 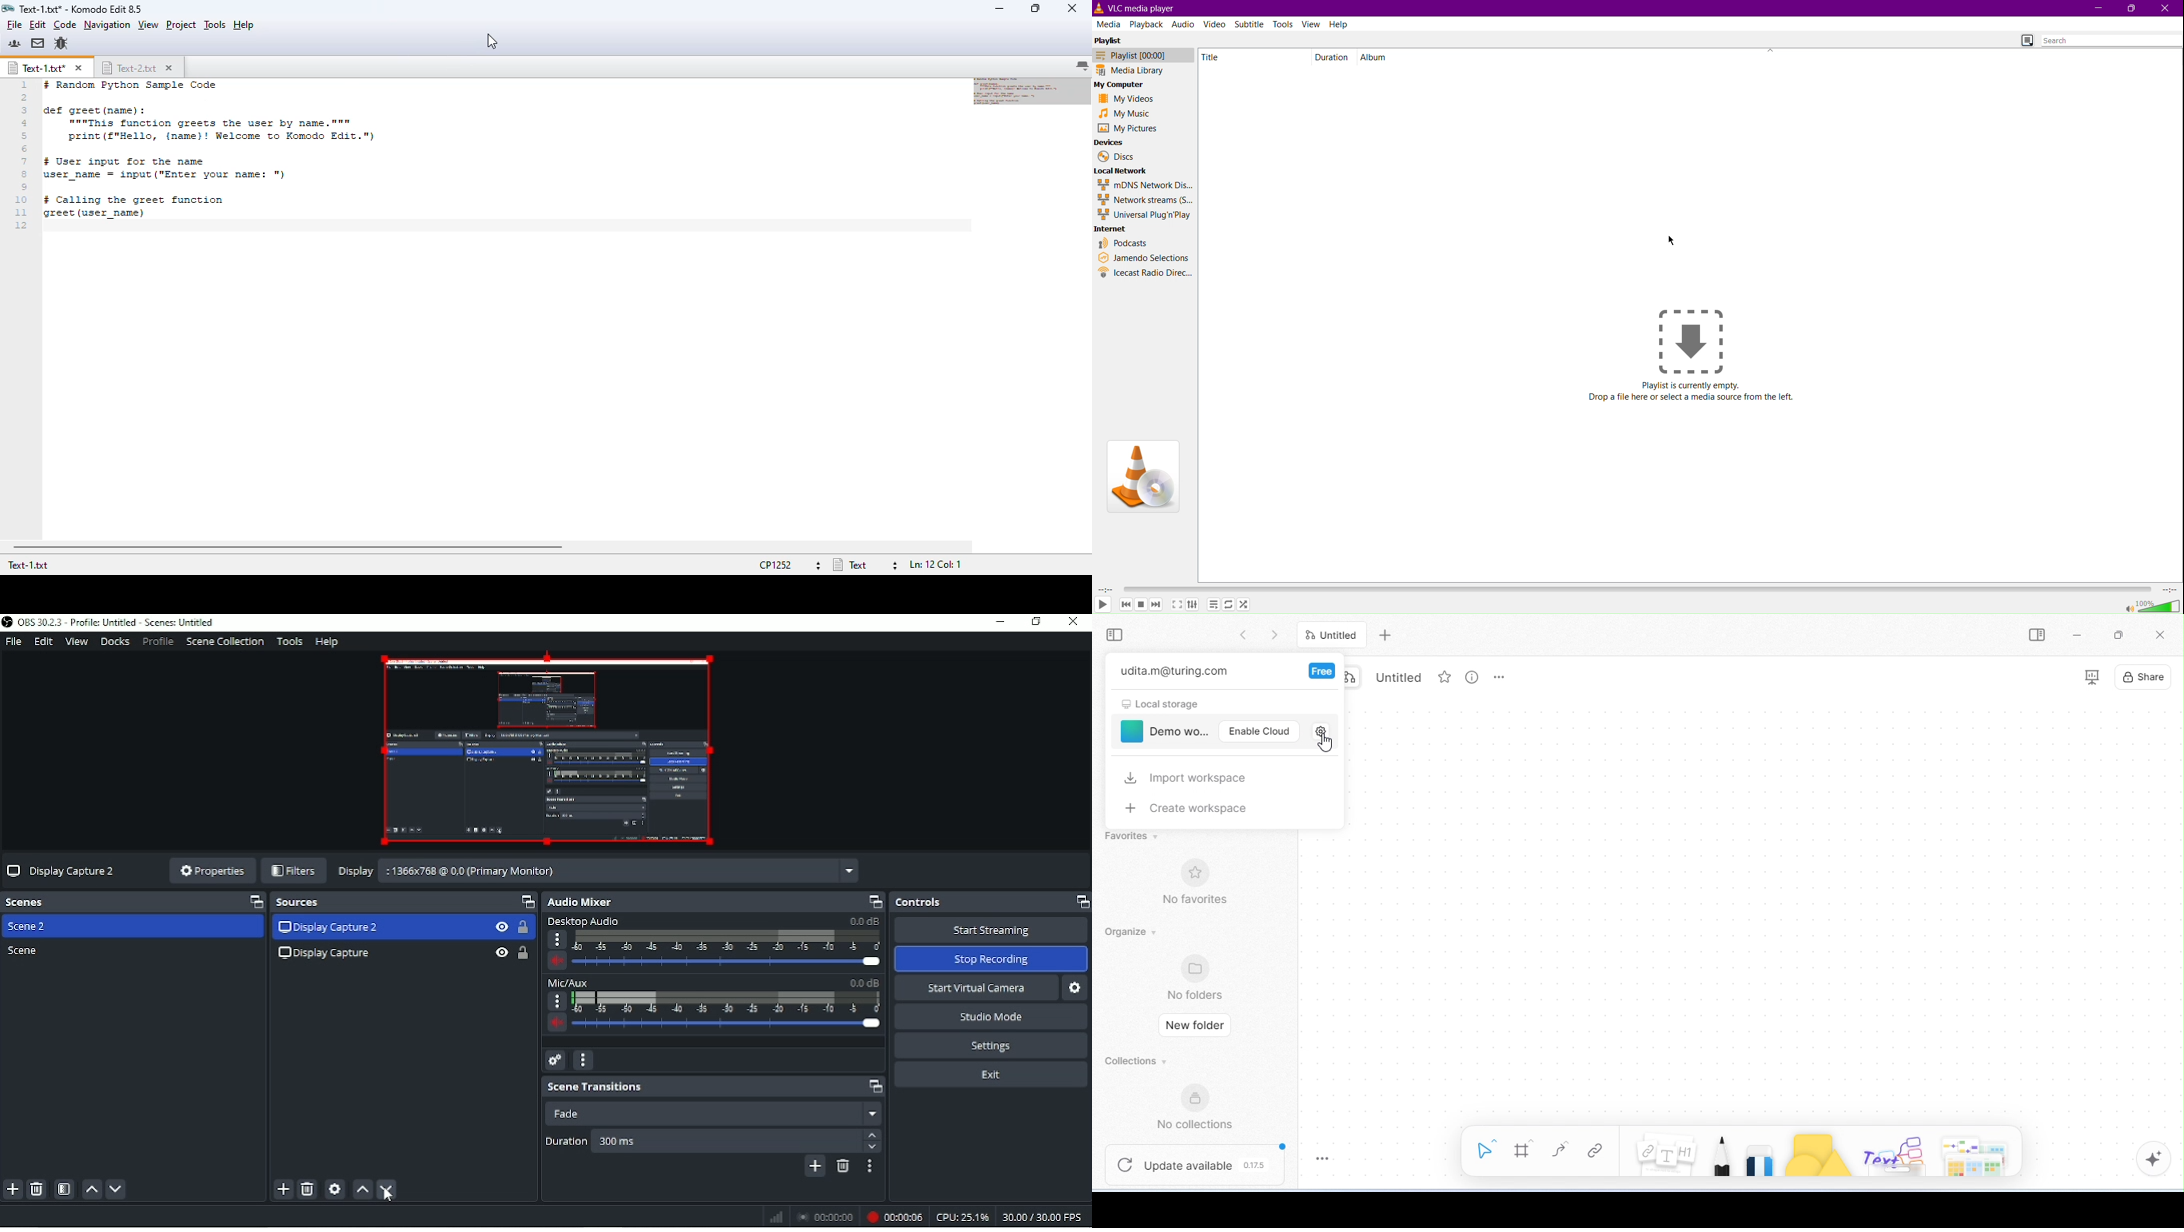 I want to click on View, so click(x=77, y=643).